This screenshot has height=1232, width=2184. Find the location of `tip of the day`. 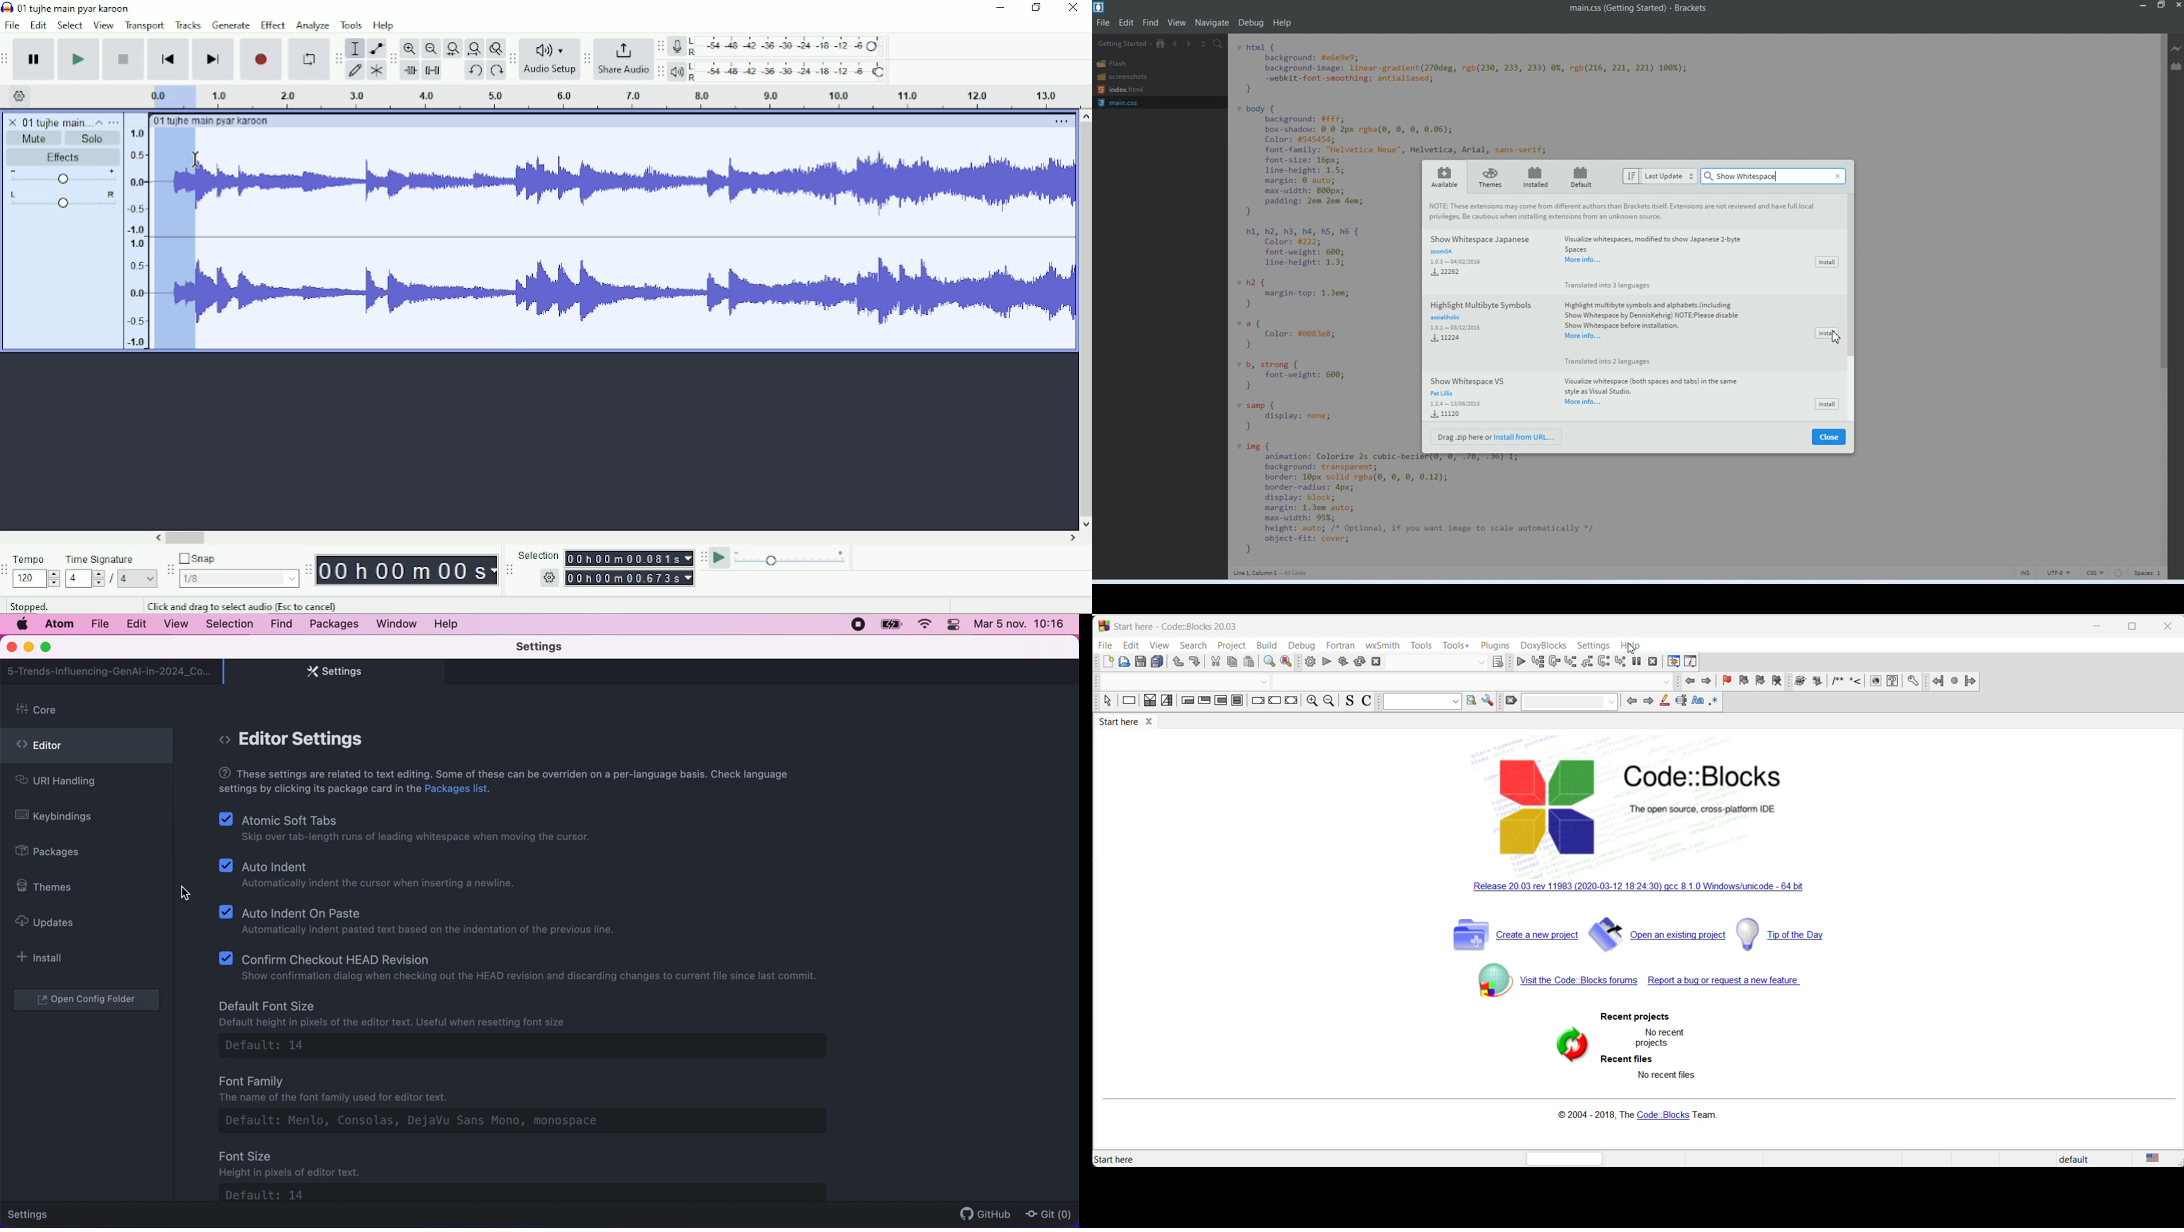

tip of the day is located at coordinates (1787, 935).